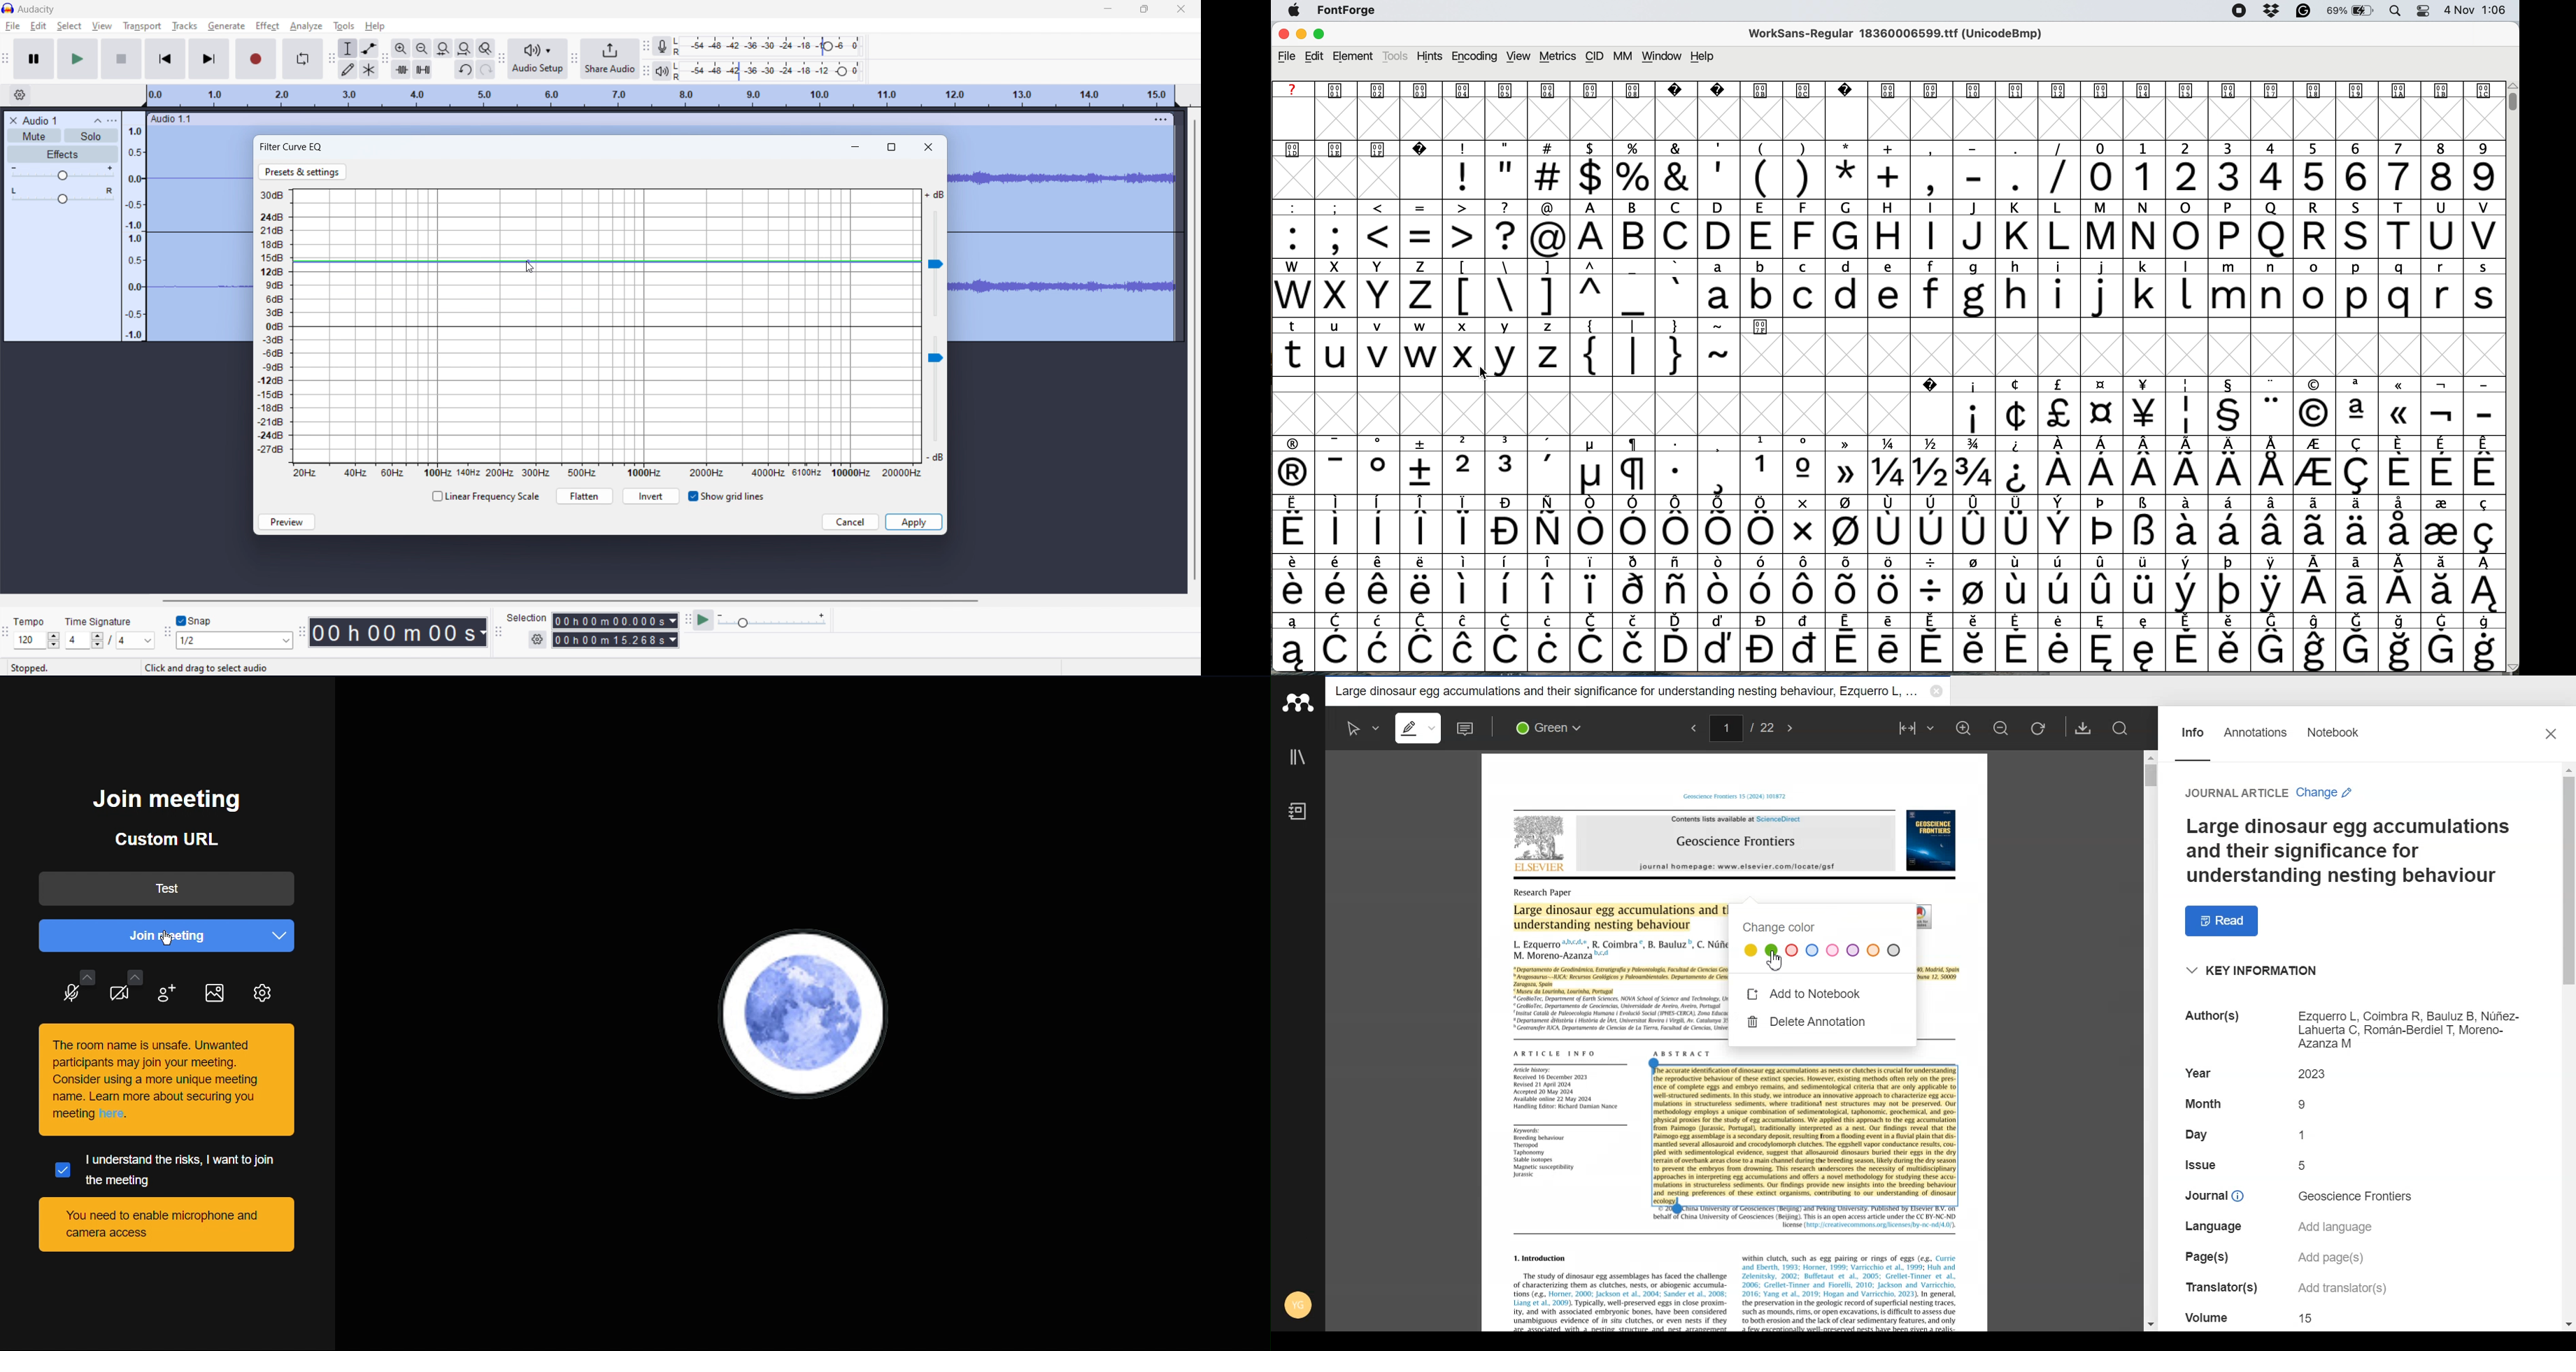 This screenshot has width=2576, height=1372. Describe the element at coordinates (607, 472) in the screenshot. I see `frequency scale` at that location.